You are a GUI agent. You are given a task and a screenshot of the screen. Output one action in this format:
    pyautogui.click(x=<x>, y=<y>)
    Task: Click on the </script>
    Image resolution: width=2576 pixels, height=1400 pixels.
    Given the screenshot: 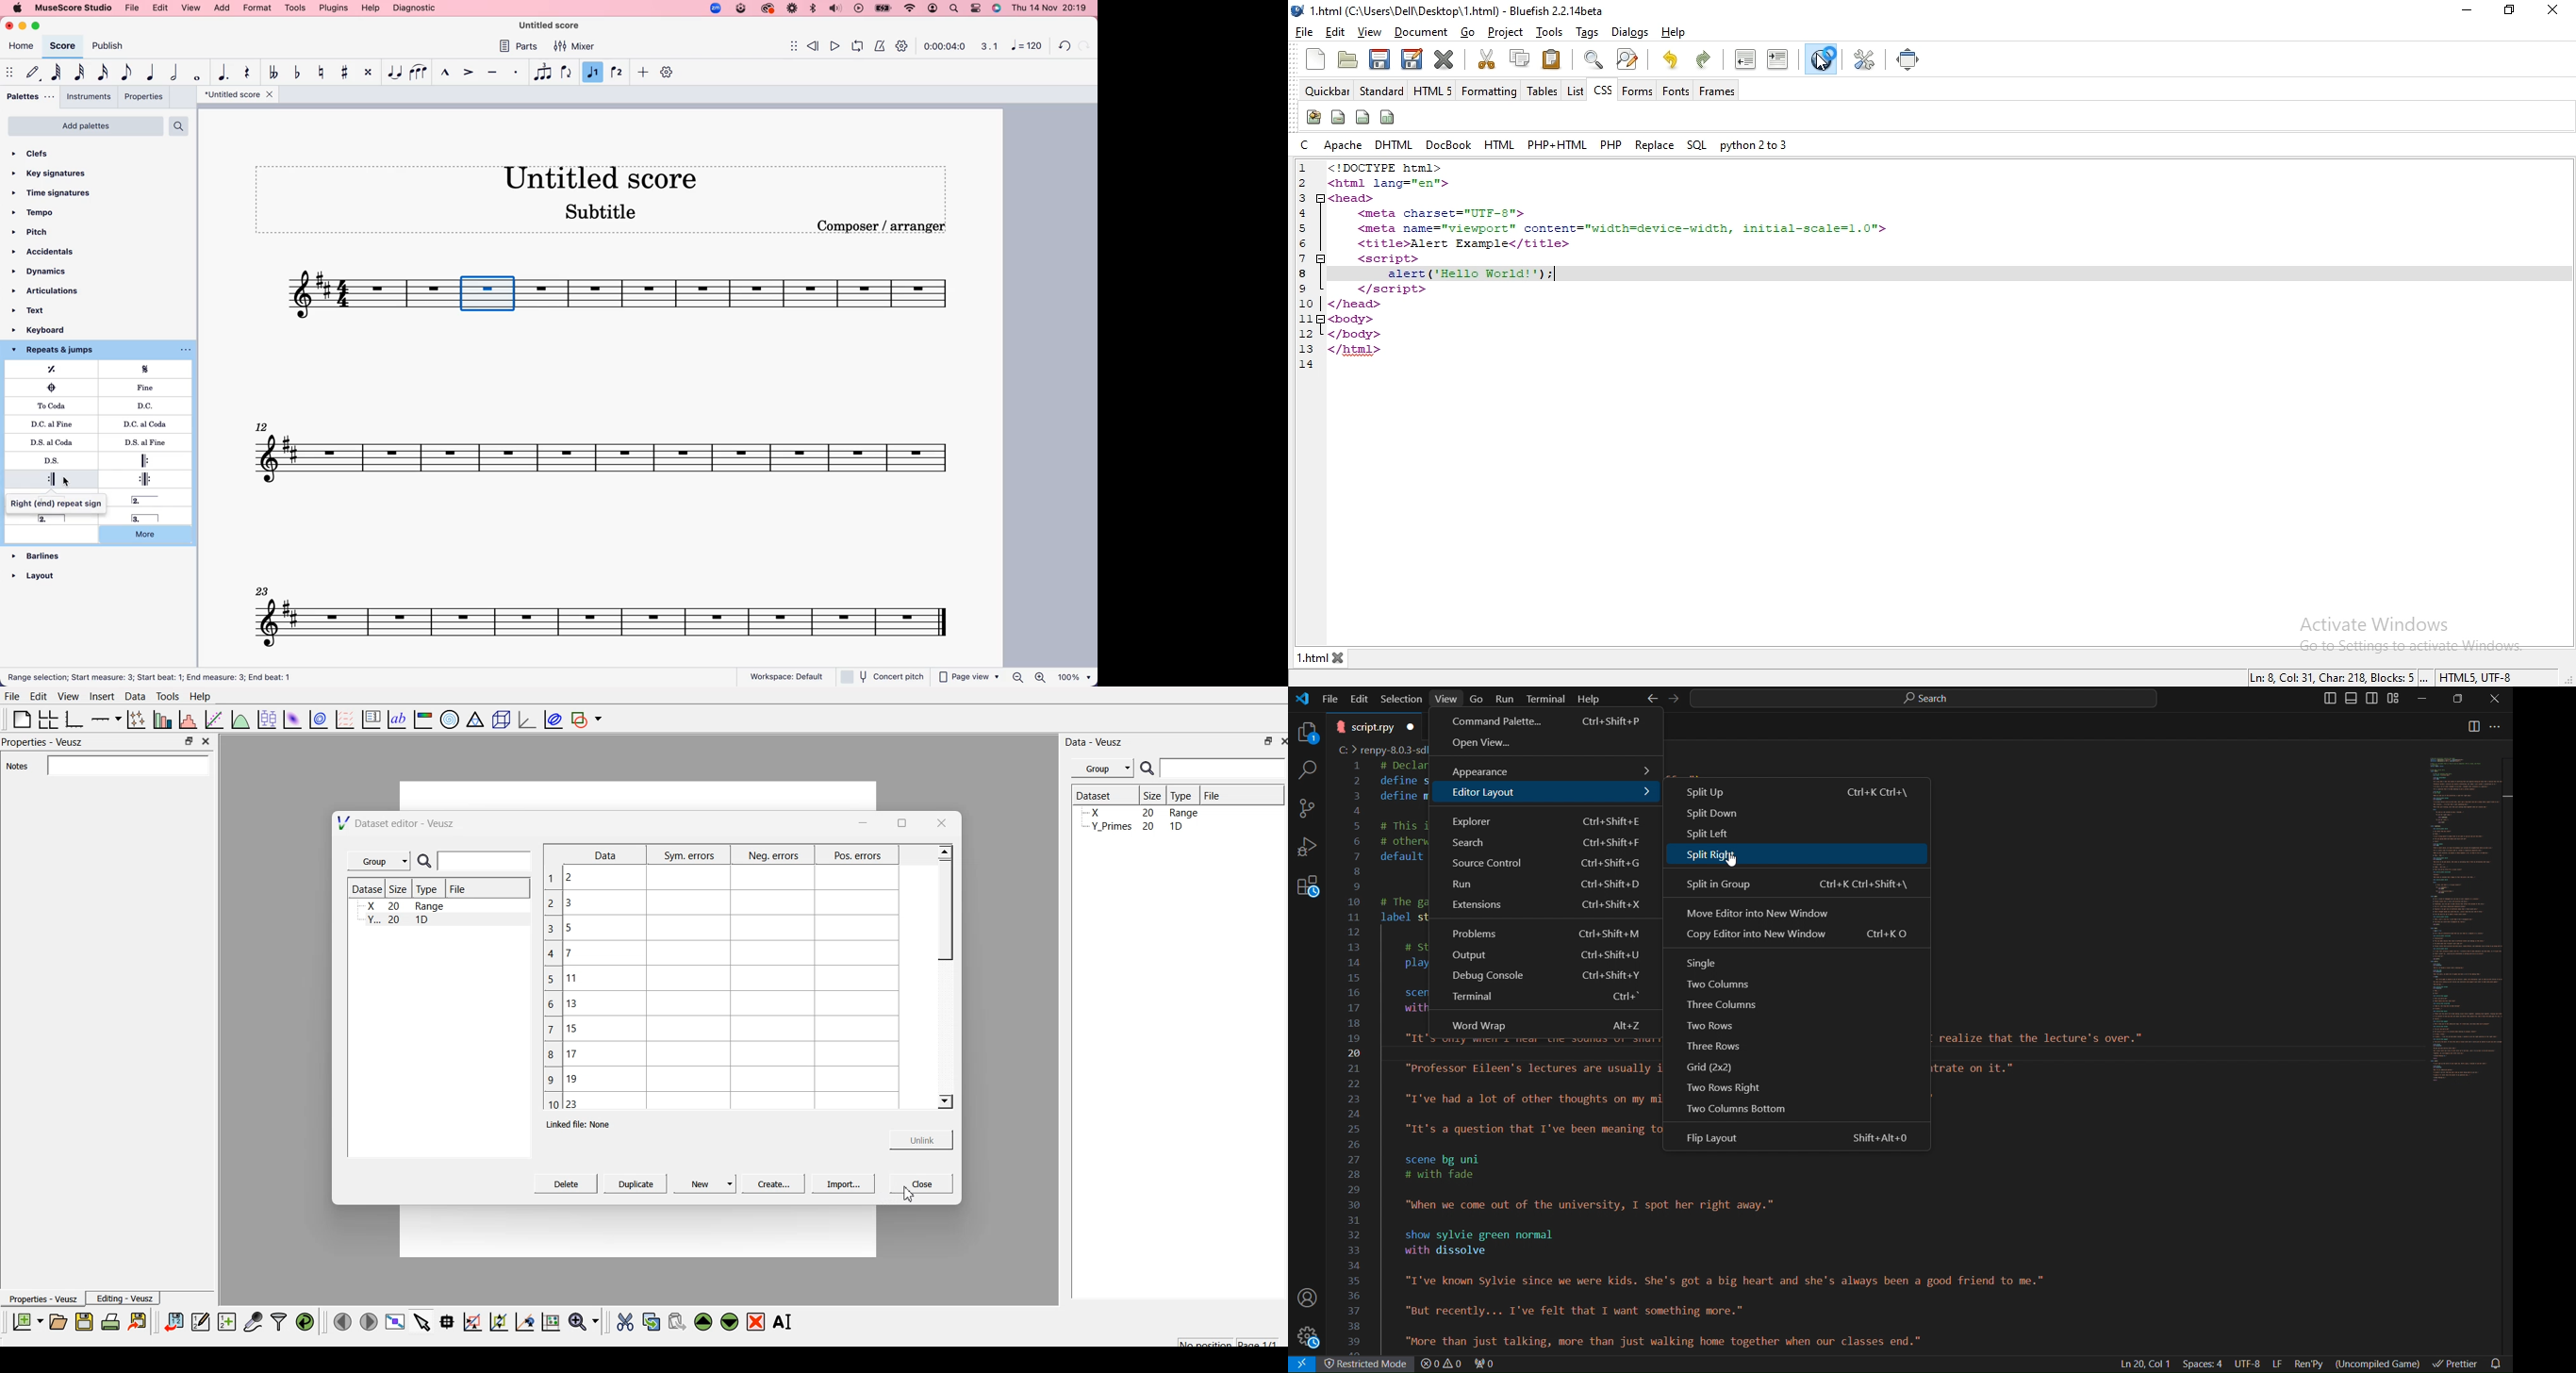 What is the action you would take?
    pyautogui.click(x=1390, y=289)
    